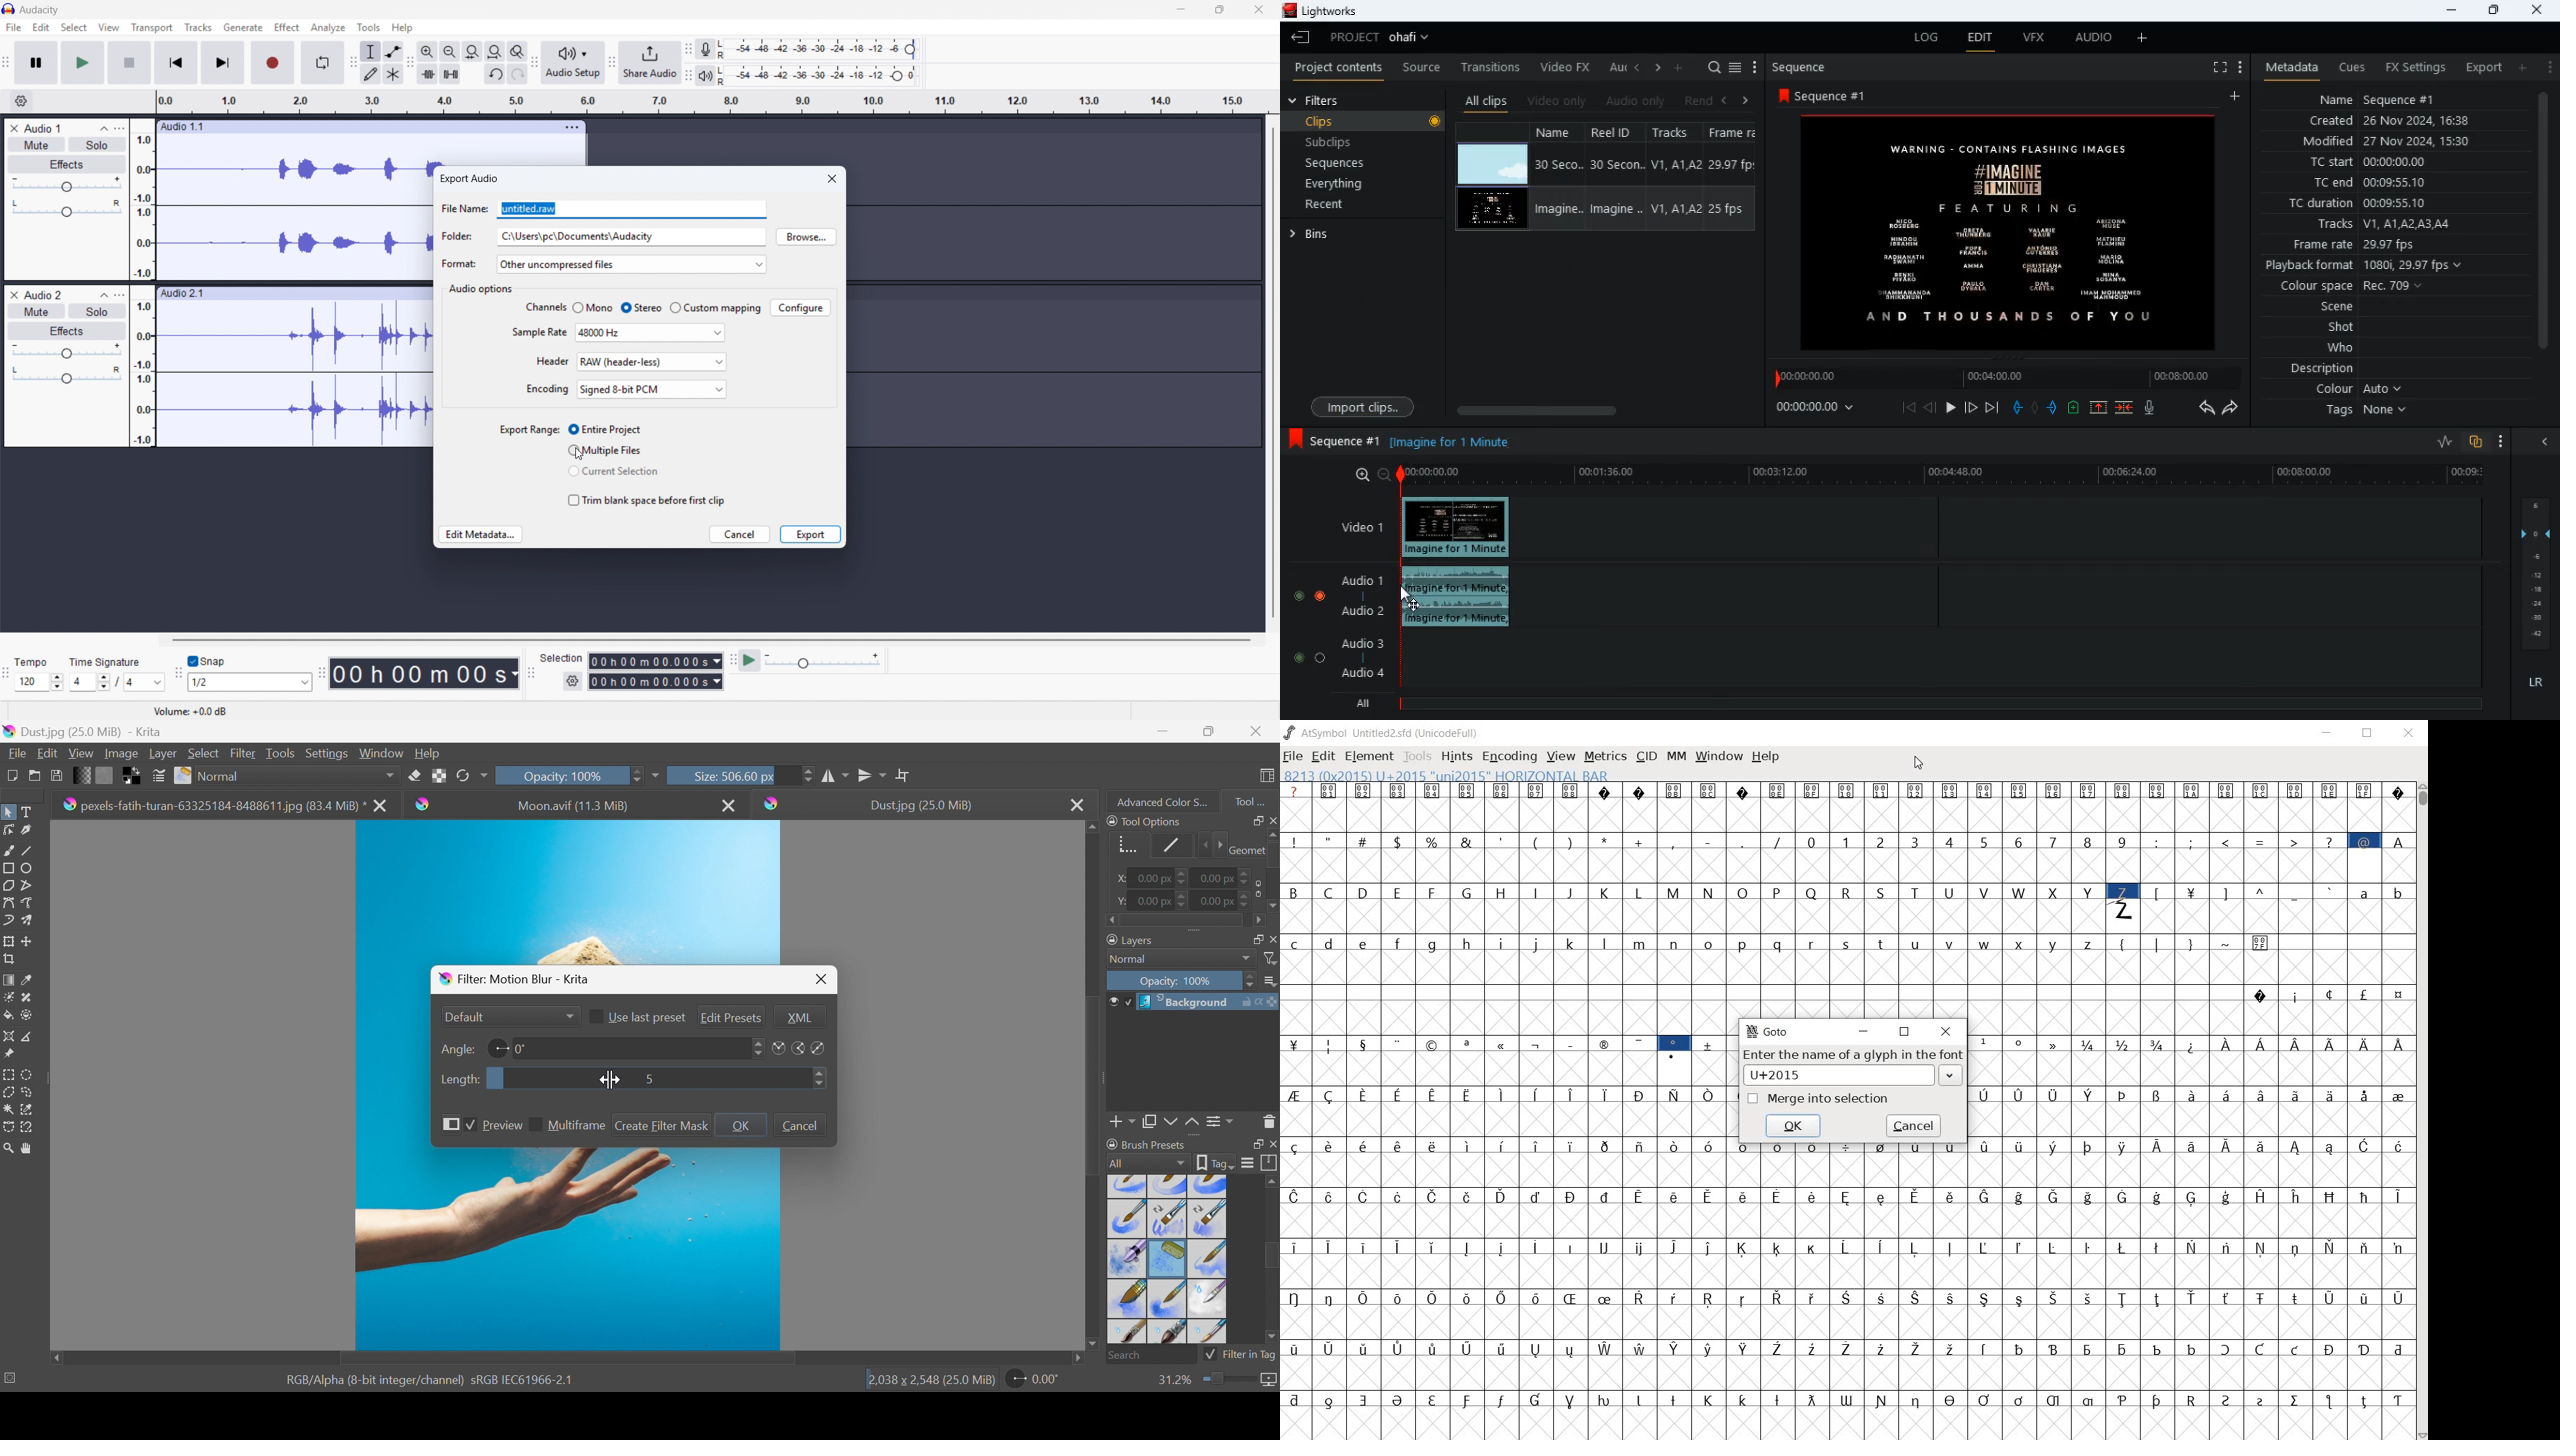 The image size is (2576, 1456). Describe the element at coordinates (1271, 1257) in the screenshot. I see `Scroll Bar` at that location.